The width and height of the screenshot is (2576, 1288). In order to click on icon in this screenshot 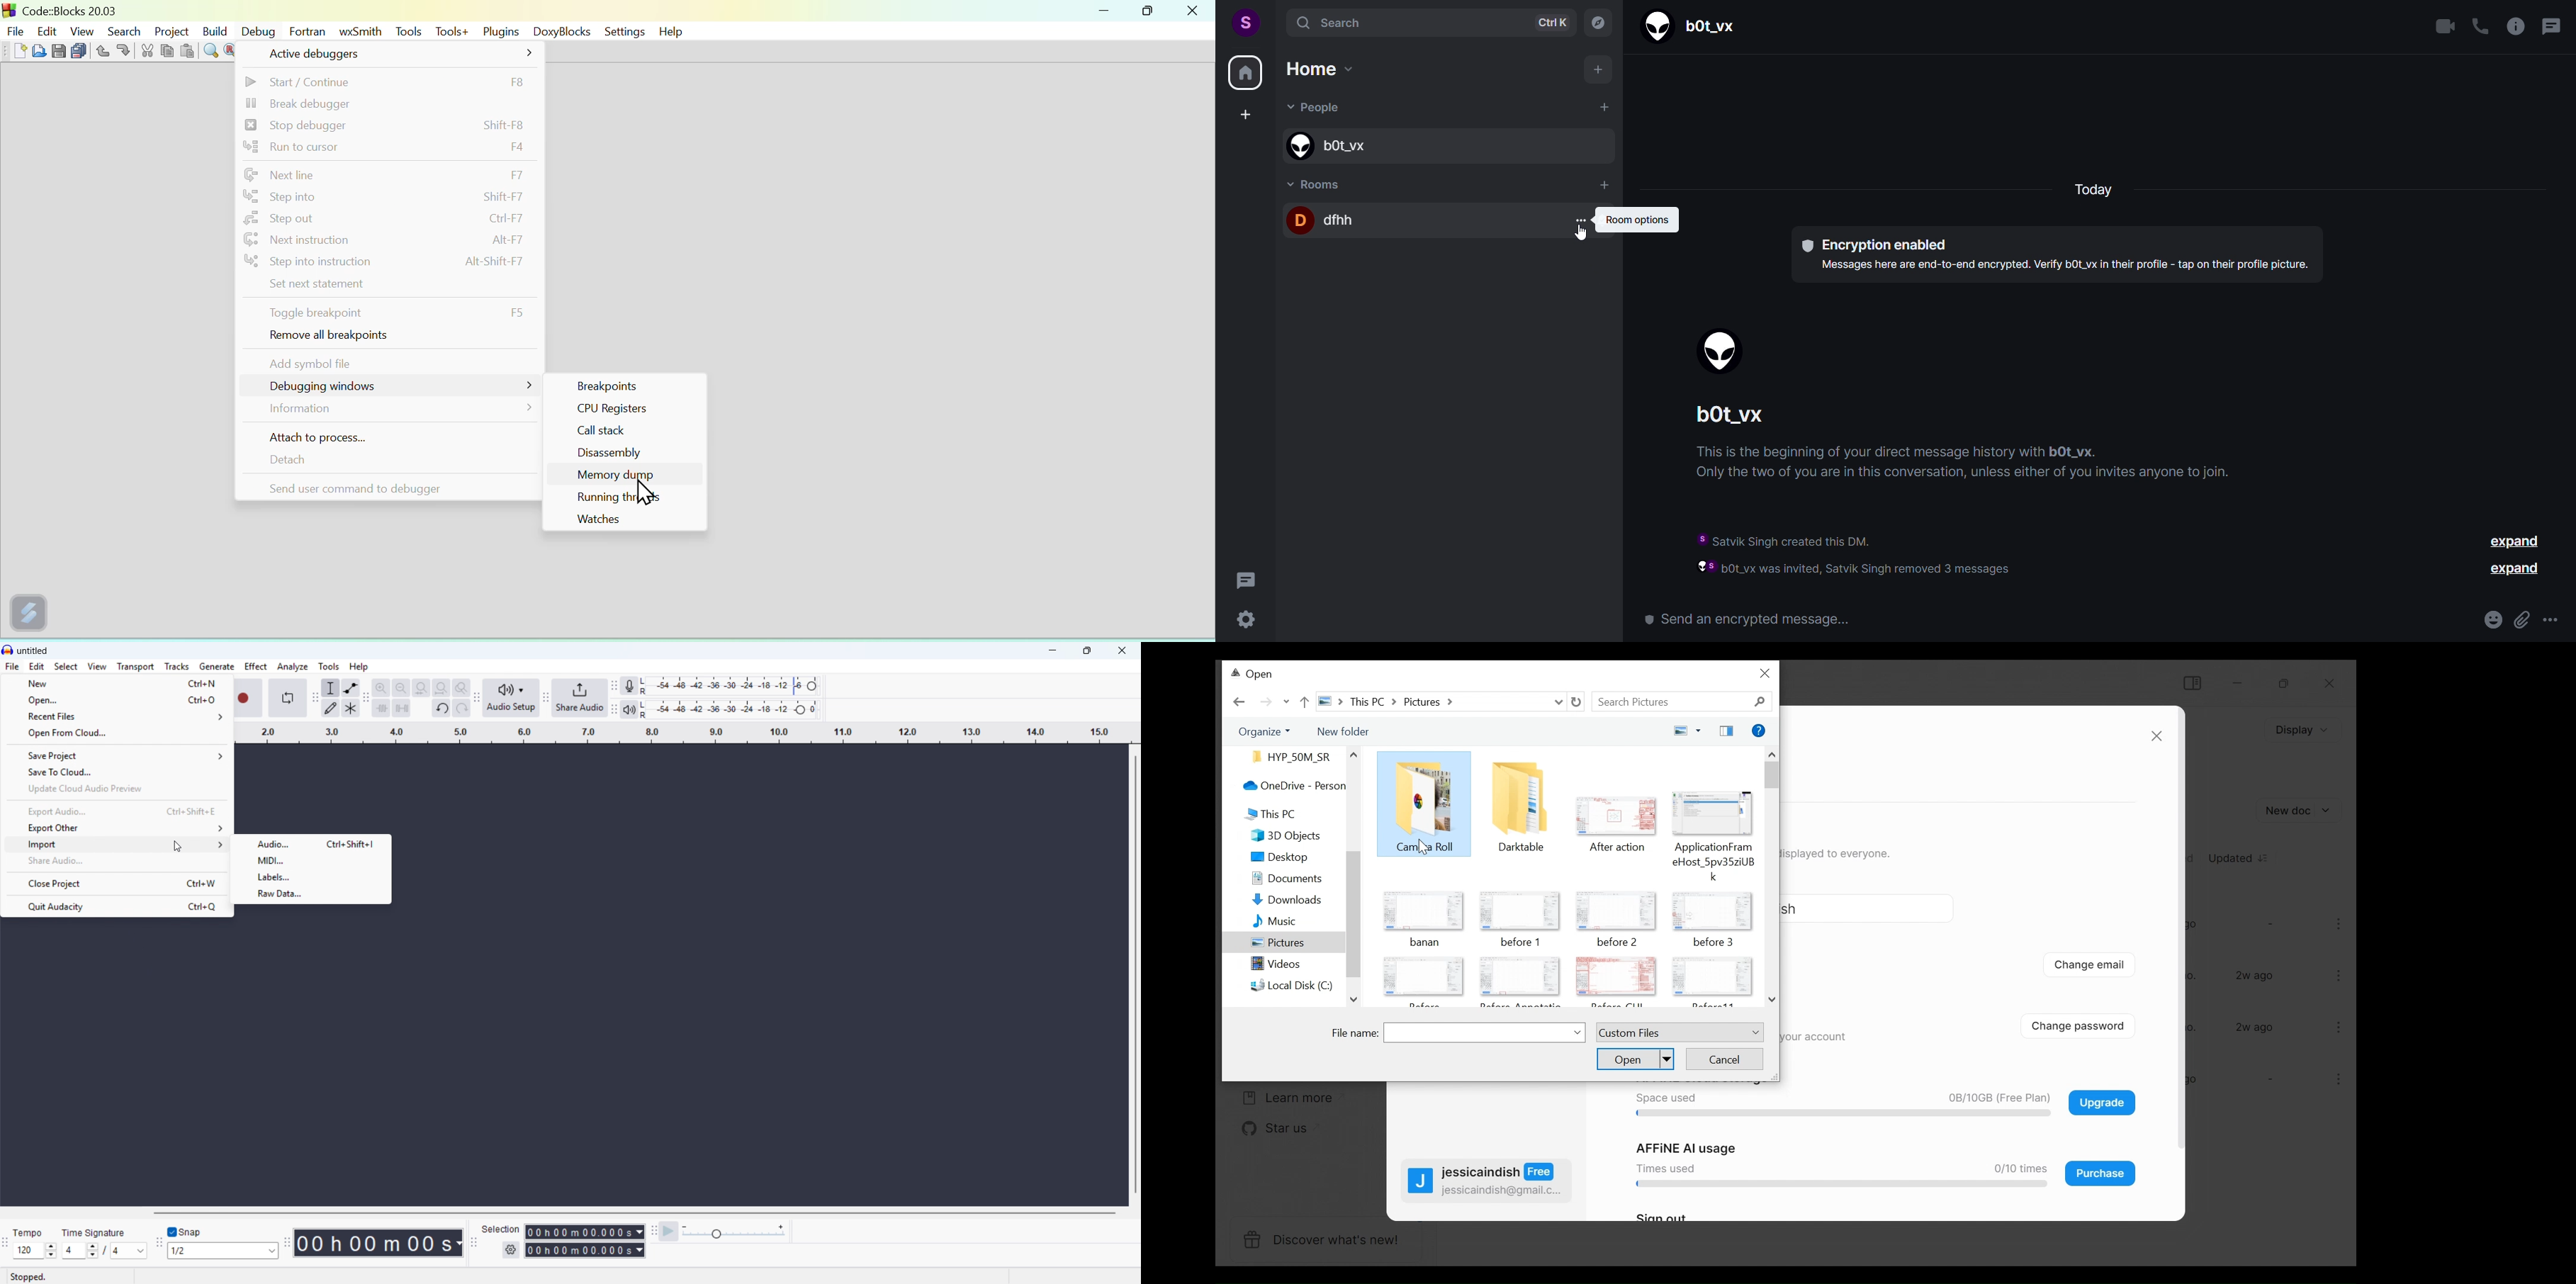, I will do `click(1519, 796)`.